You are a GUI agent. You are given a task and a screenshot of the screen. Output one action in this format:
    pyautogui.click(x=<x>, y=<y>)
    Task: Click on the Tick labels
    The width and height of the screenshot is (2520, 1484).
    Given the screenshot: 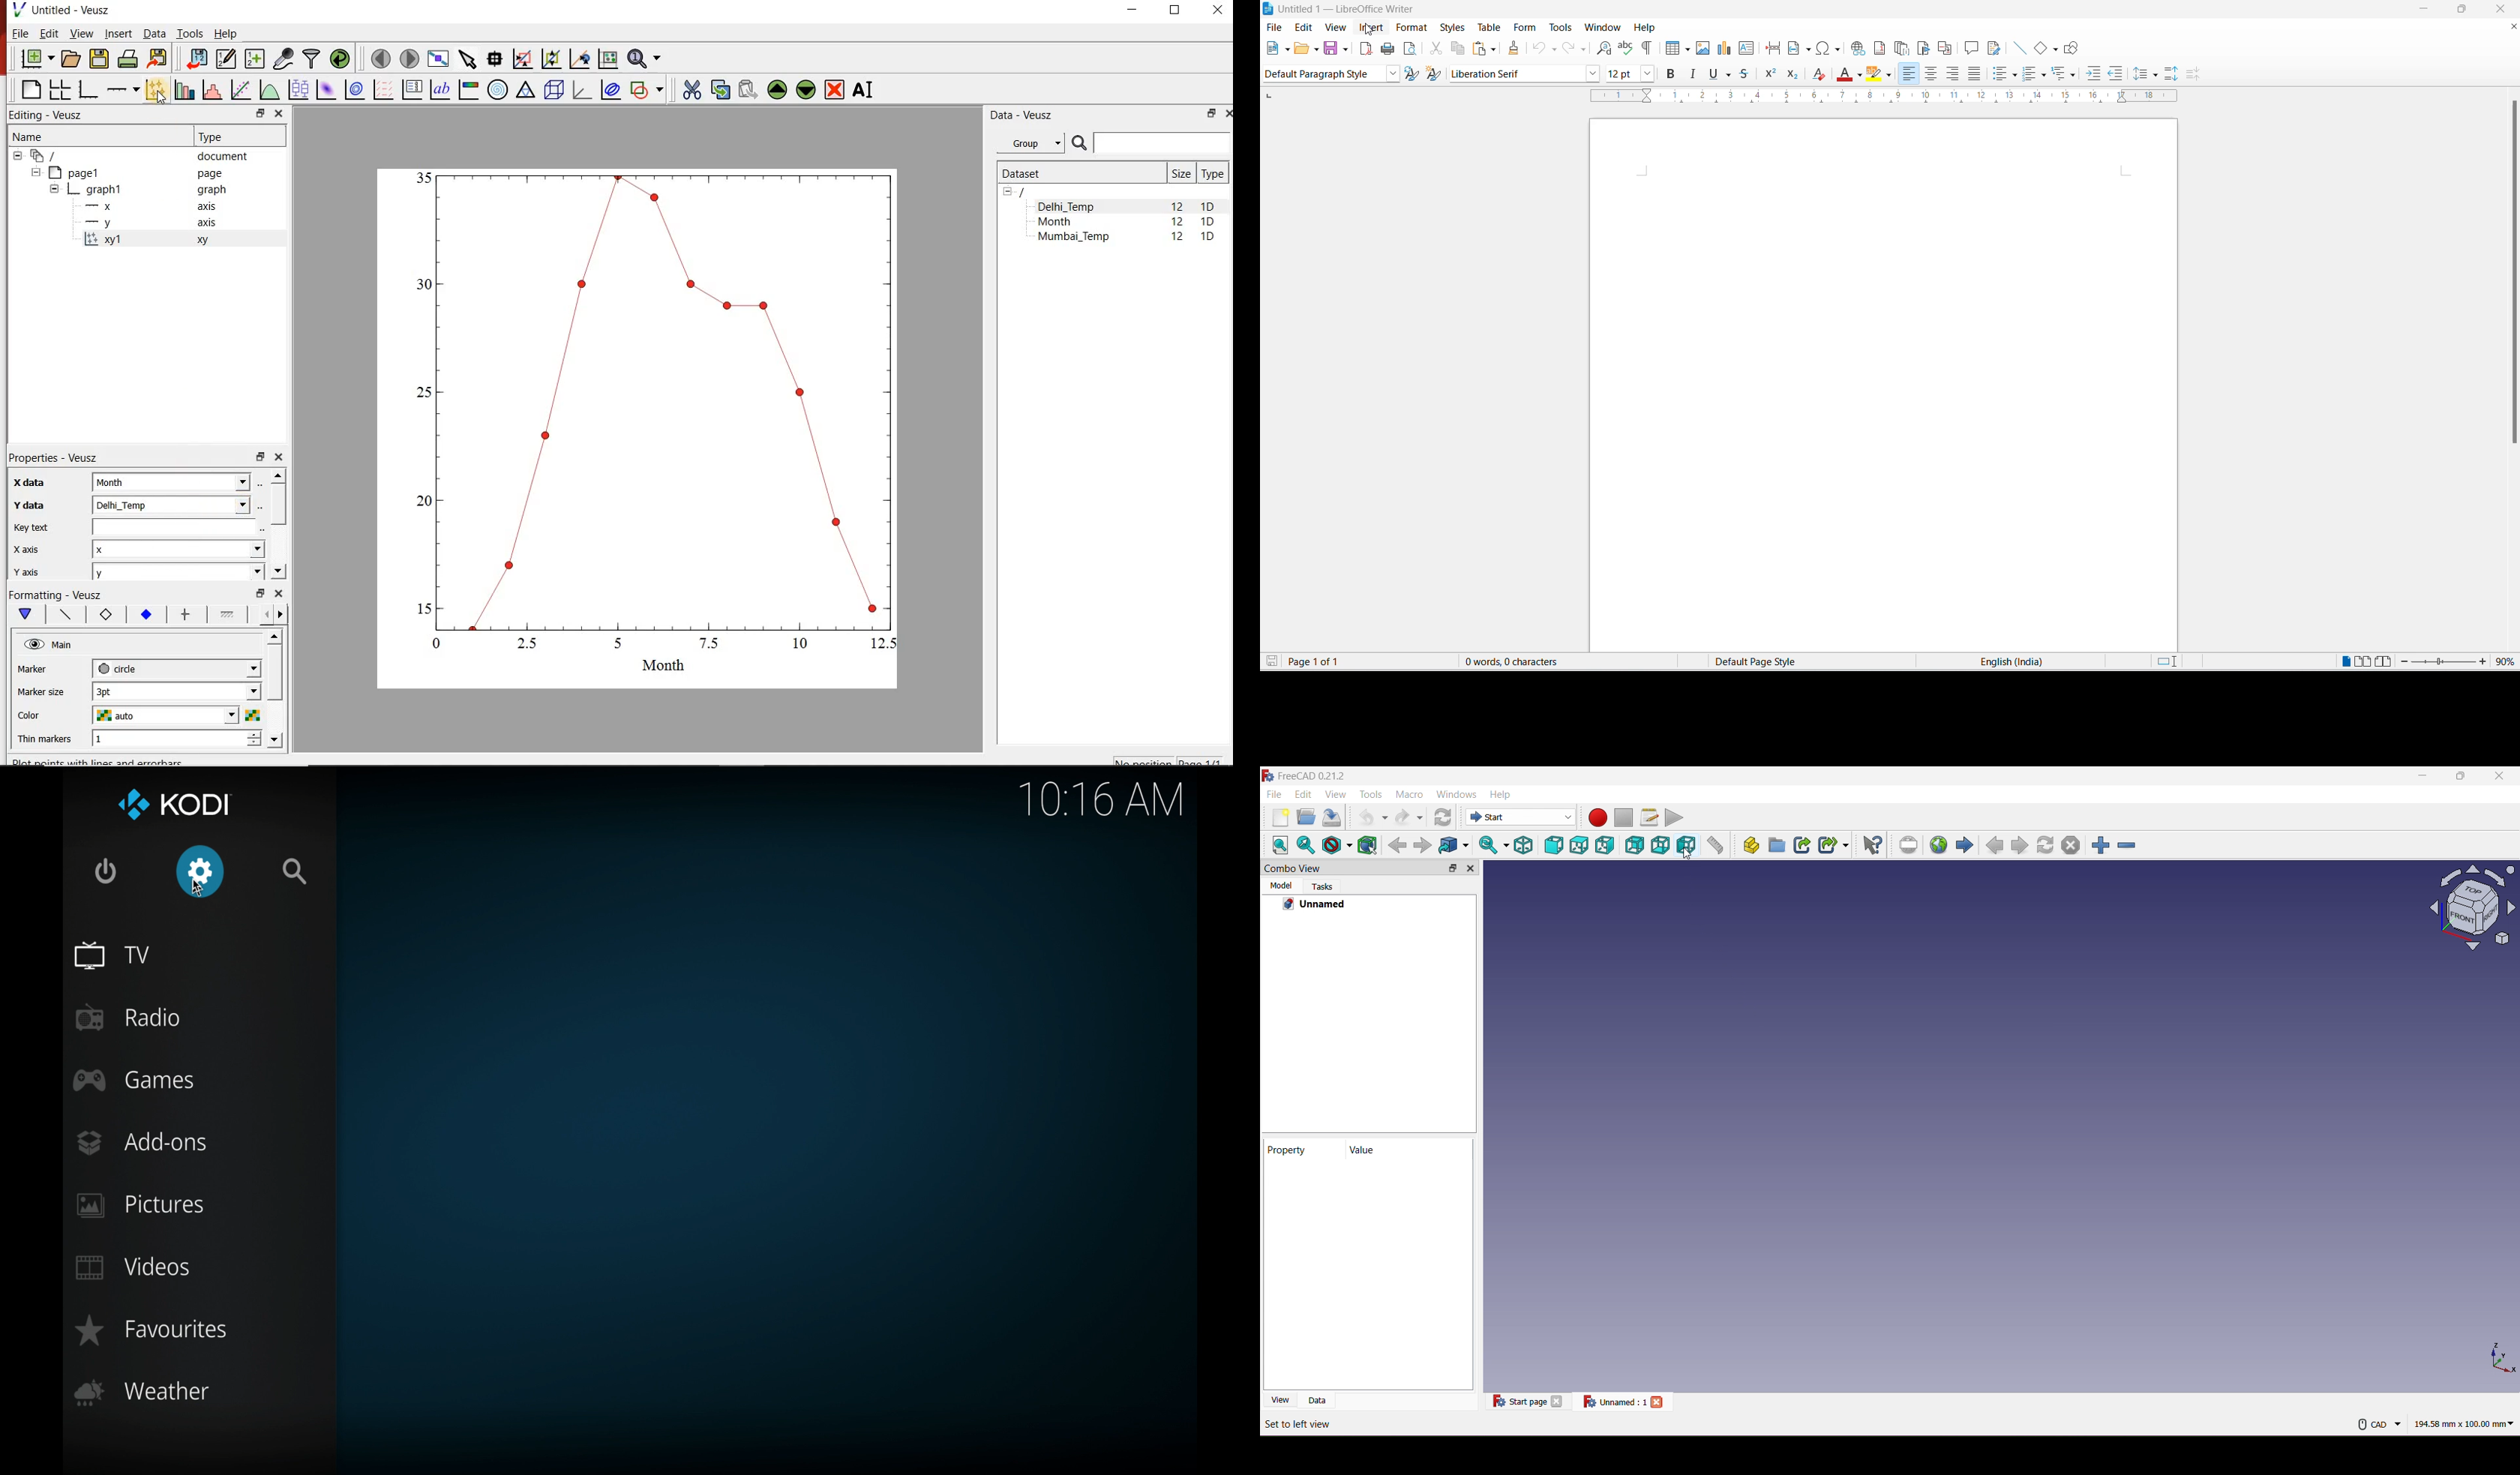 What is the action you would take?
    pyautogui.click(x=145, y=612)
    